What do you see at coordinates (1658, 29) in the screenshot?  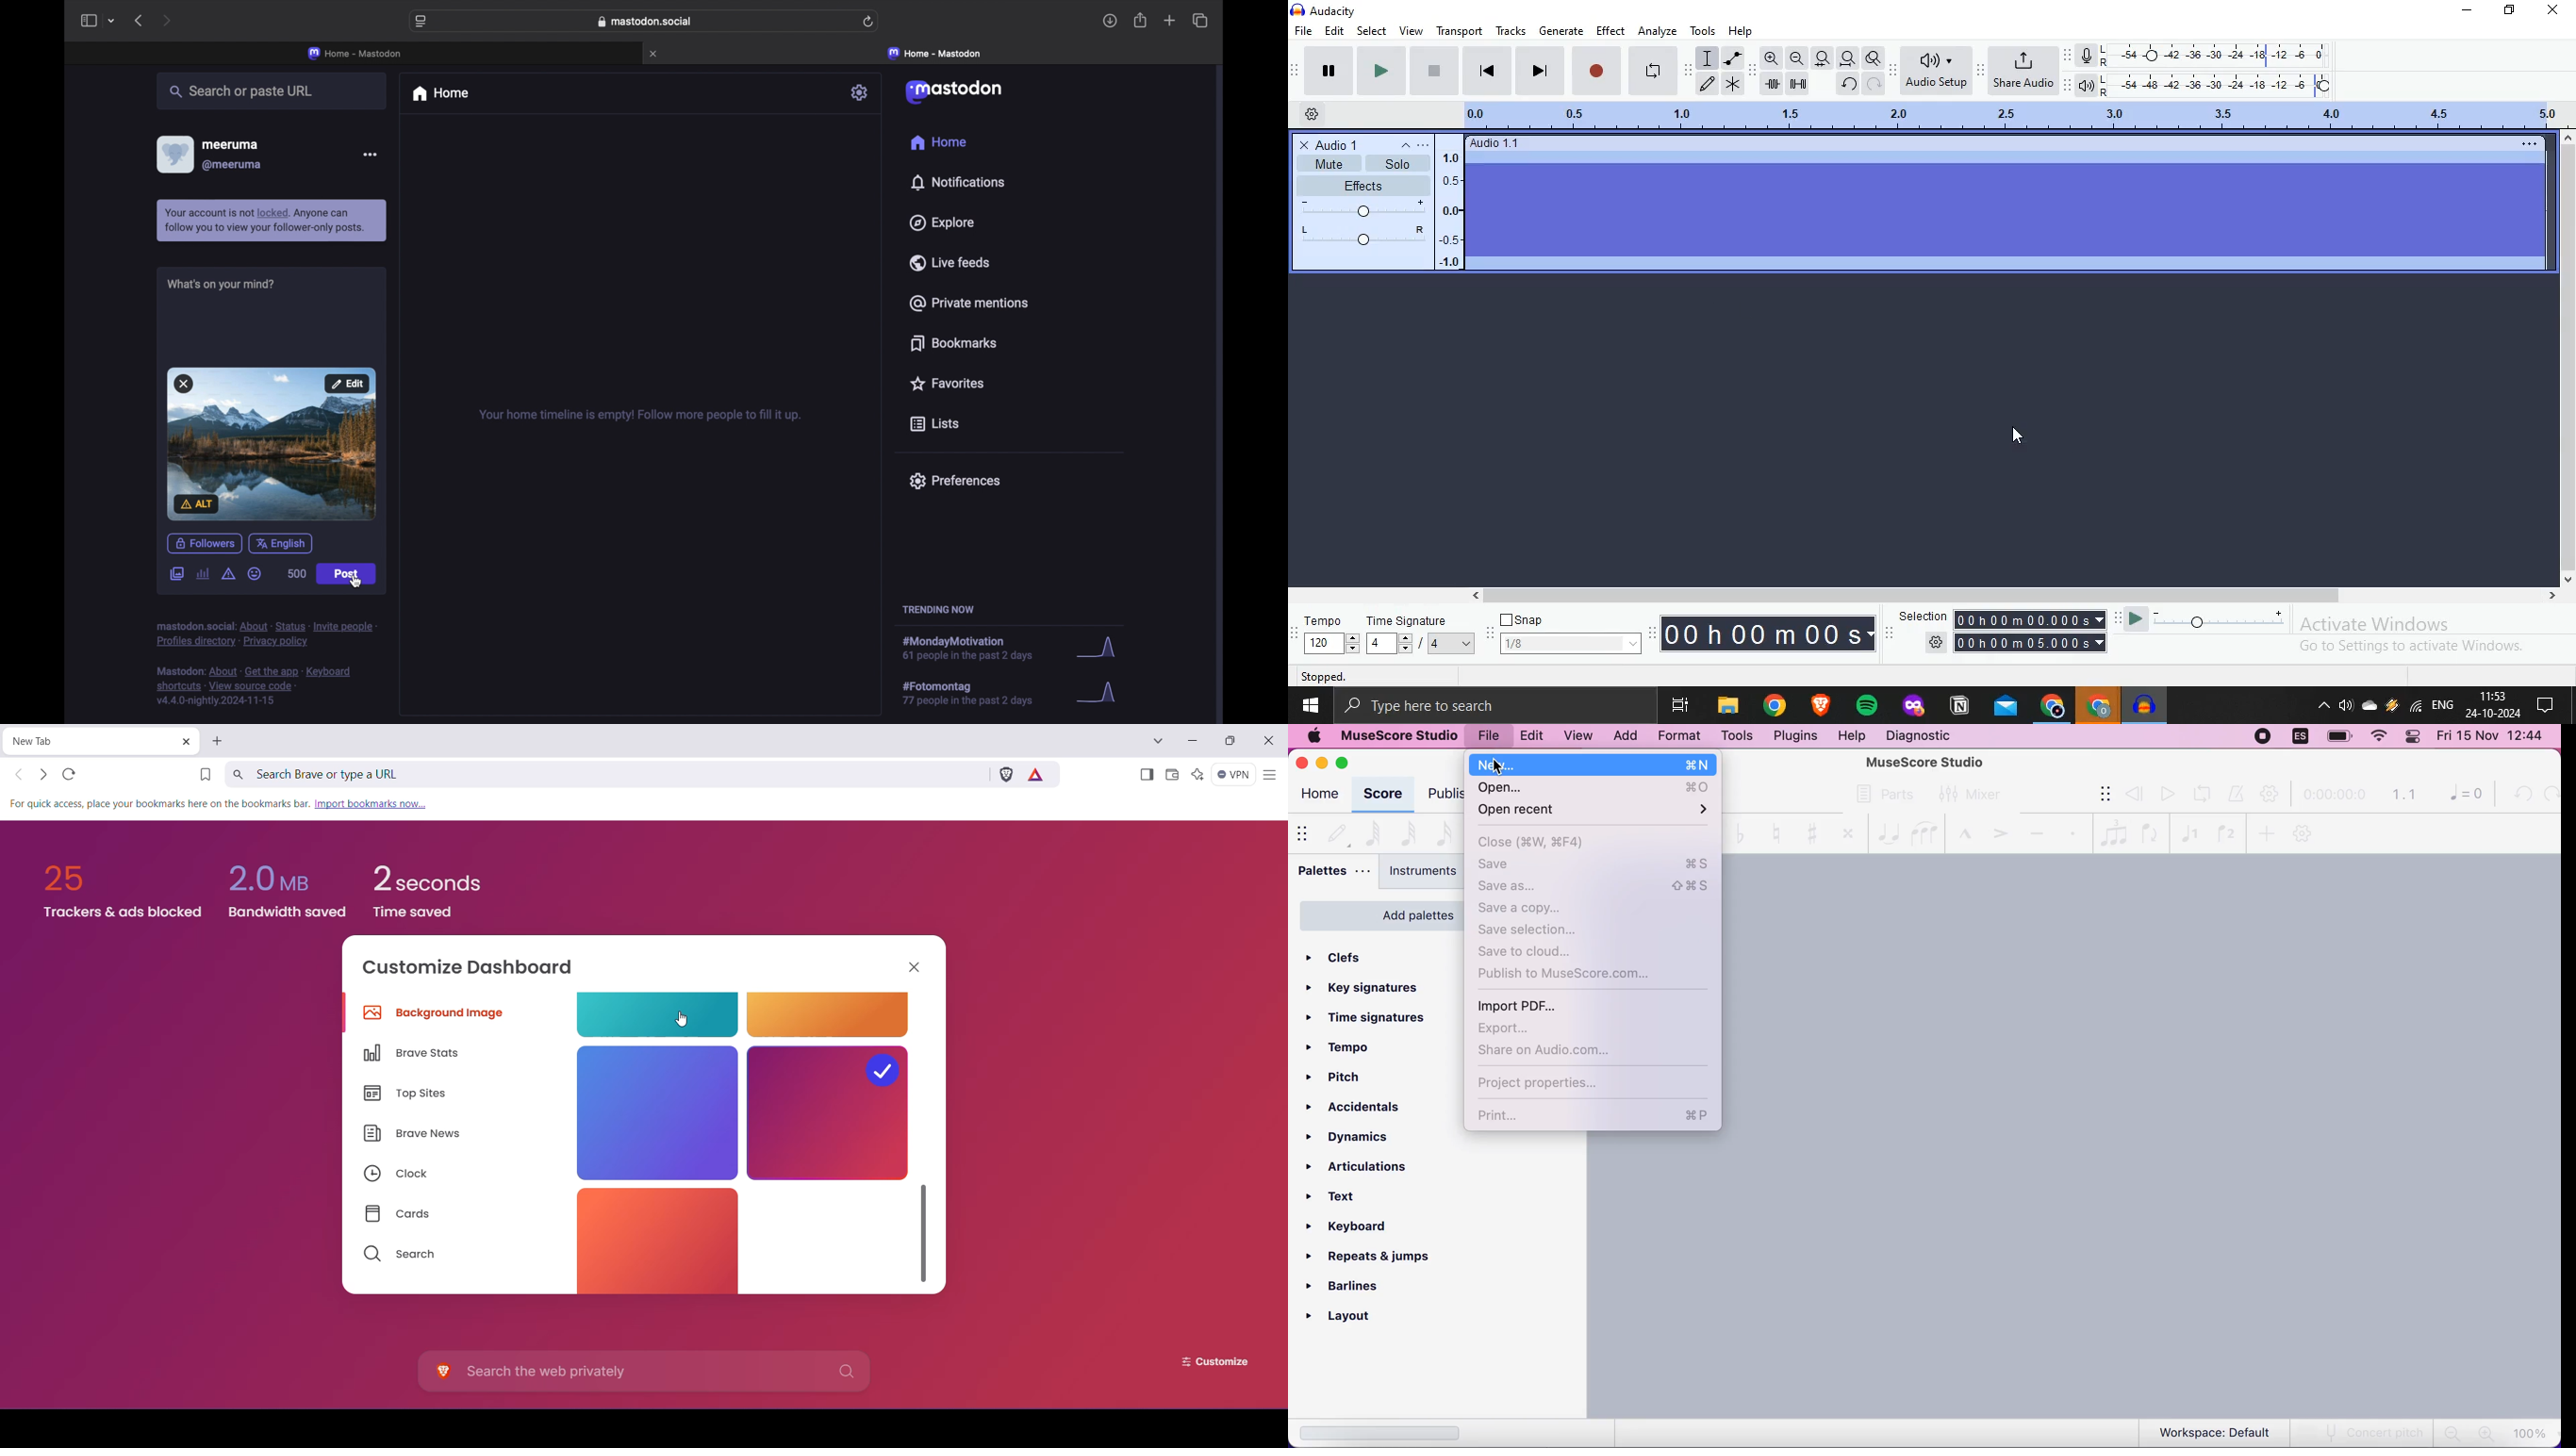 I see `Analyze` at bounding box center [1658, 29].